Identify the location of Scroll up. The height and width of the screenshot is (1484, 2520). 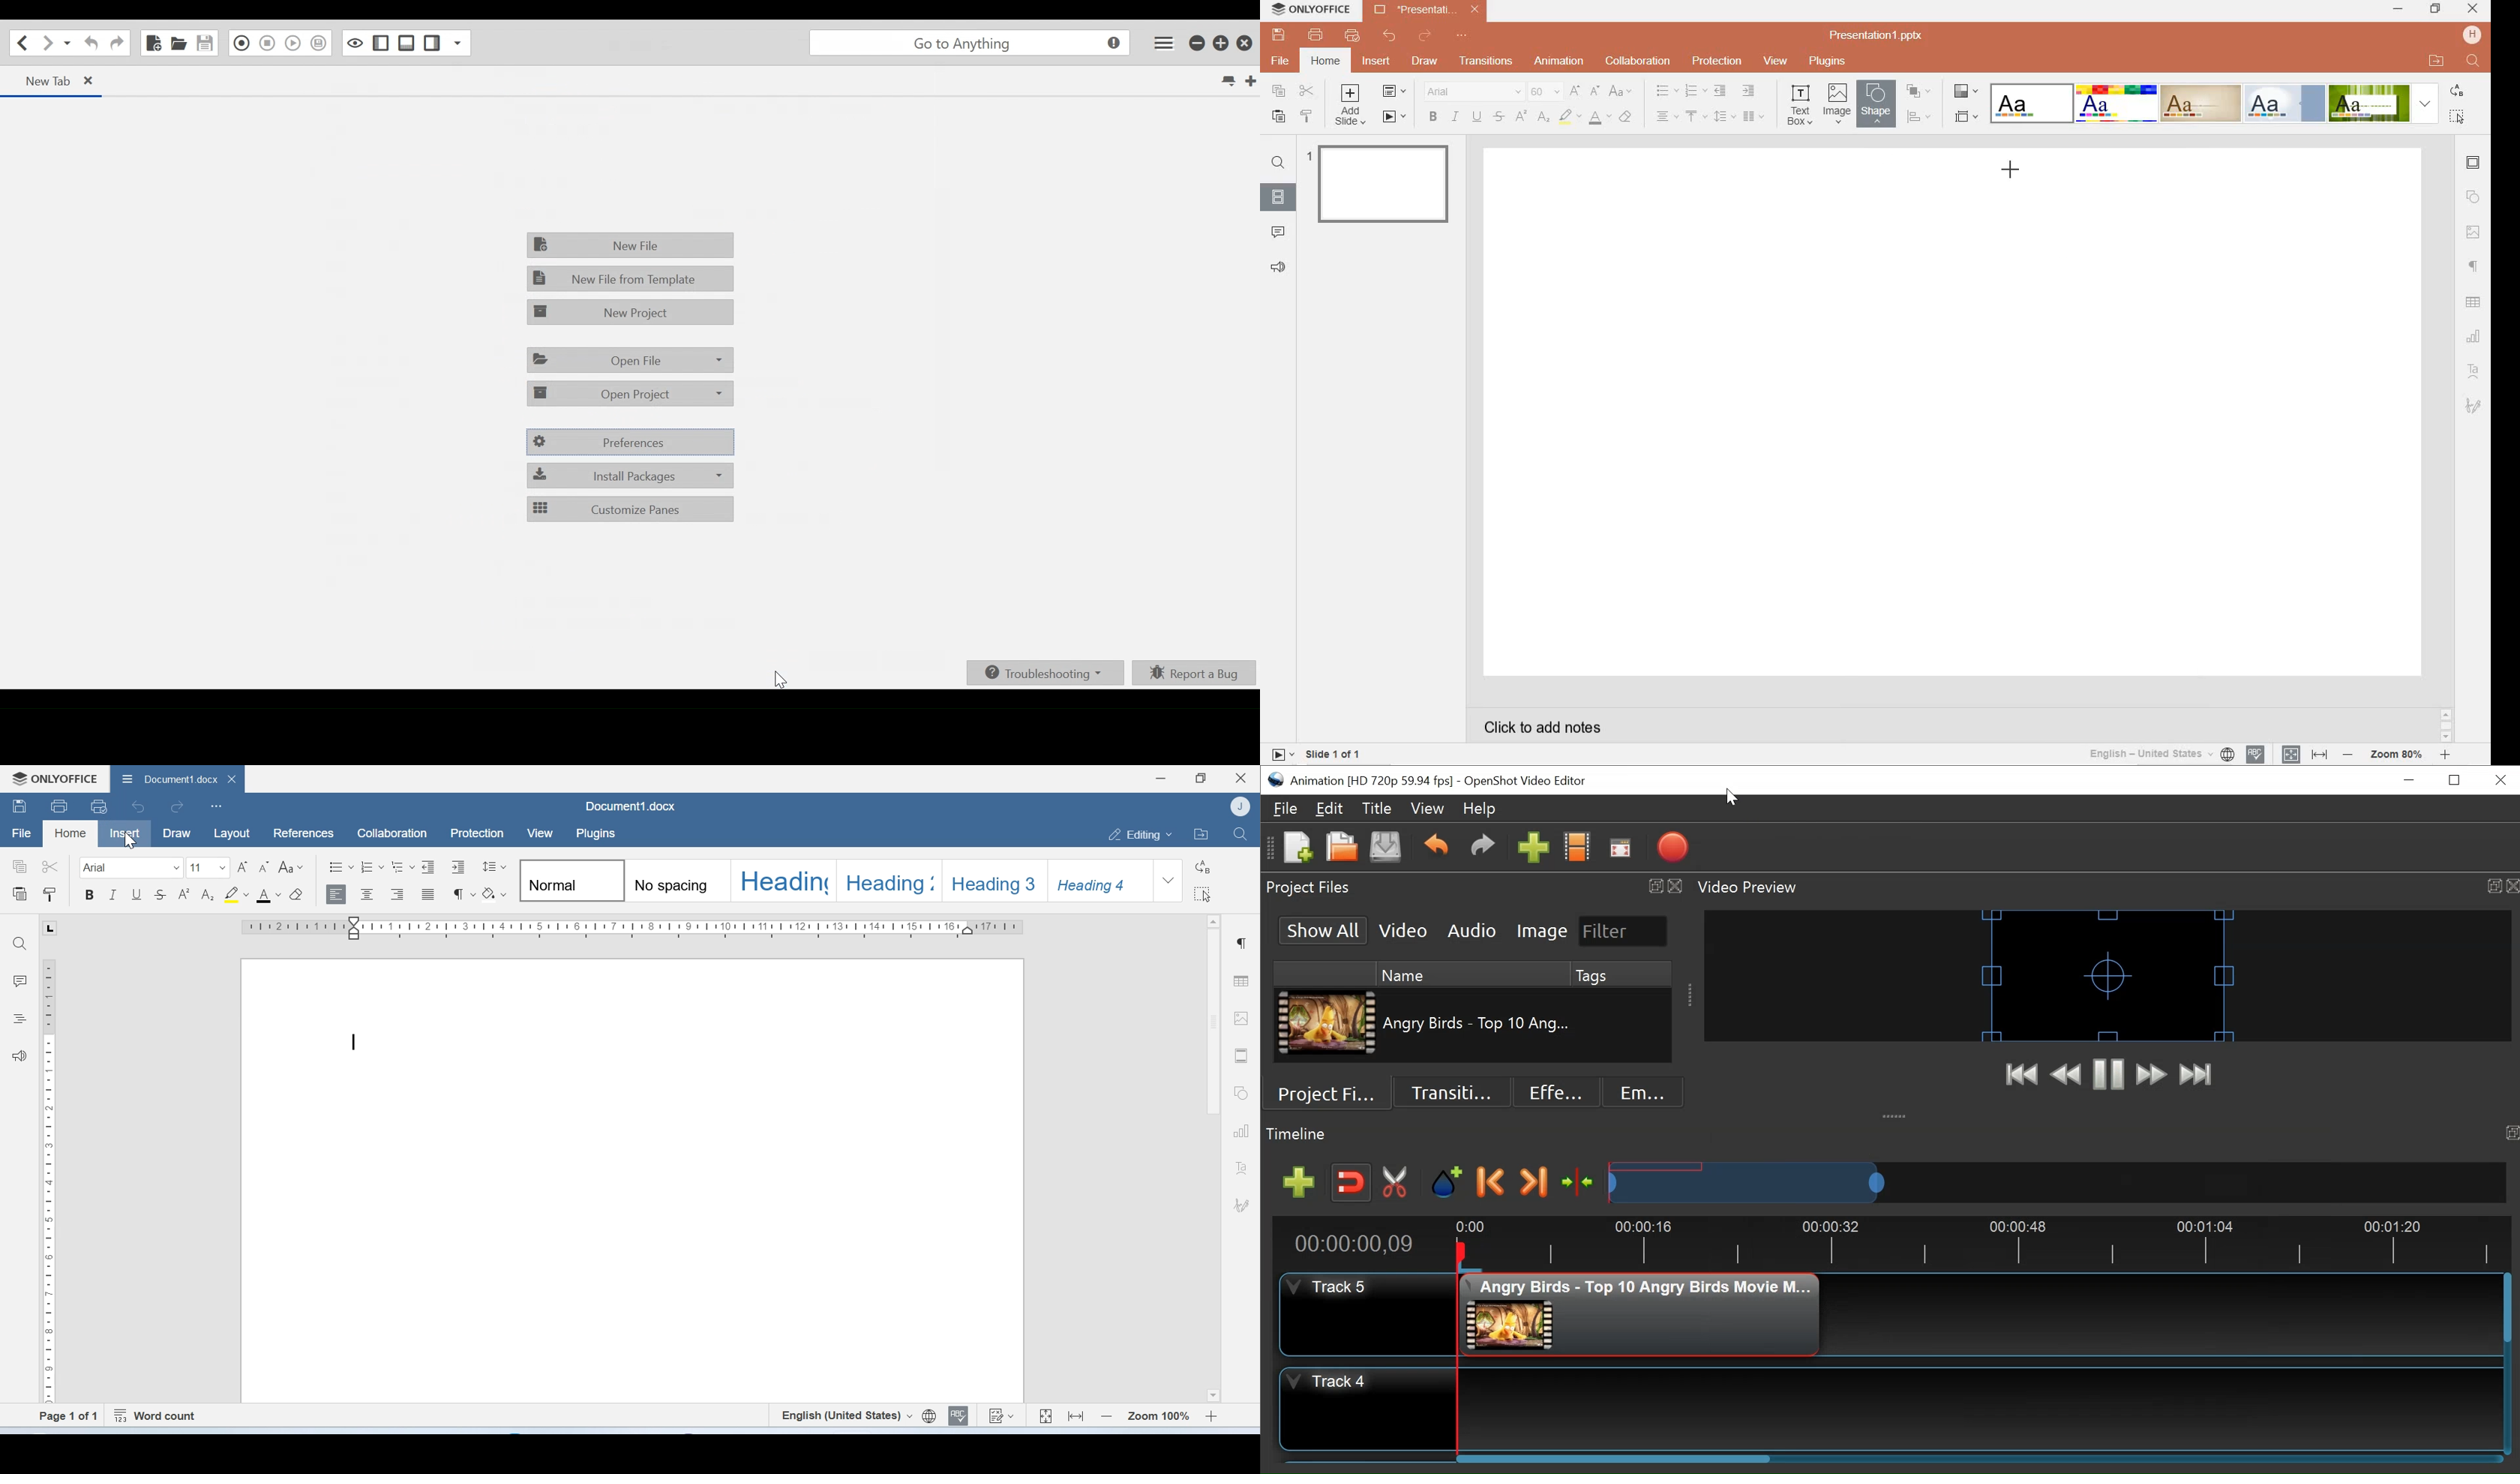
(1803, 1003).